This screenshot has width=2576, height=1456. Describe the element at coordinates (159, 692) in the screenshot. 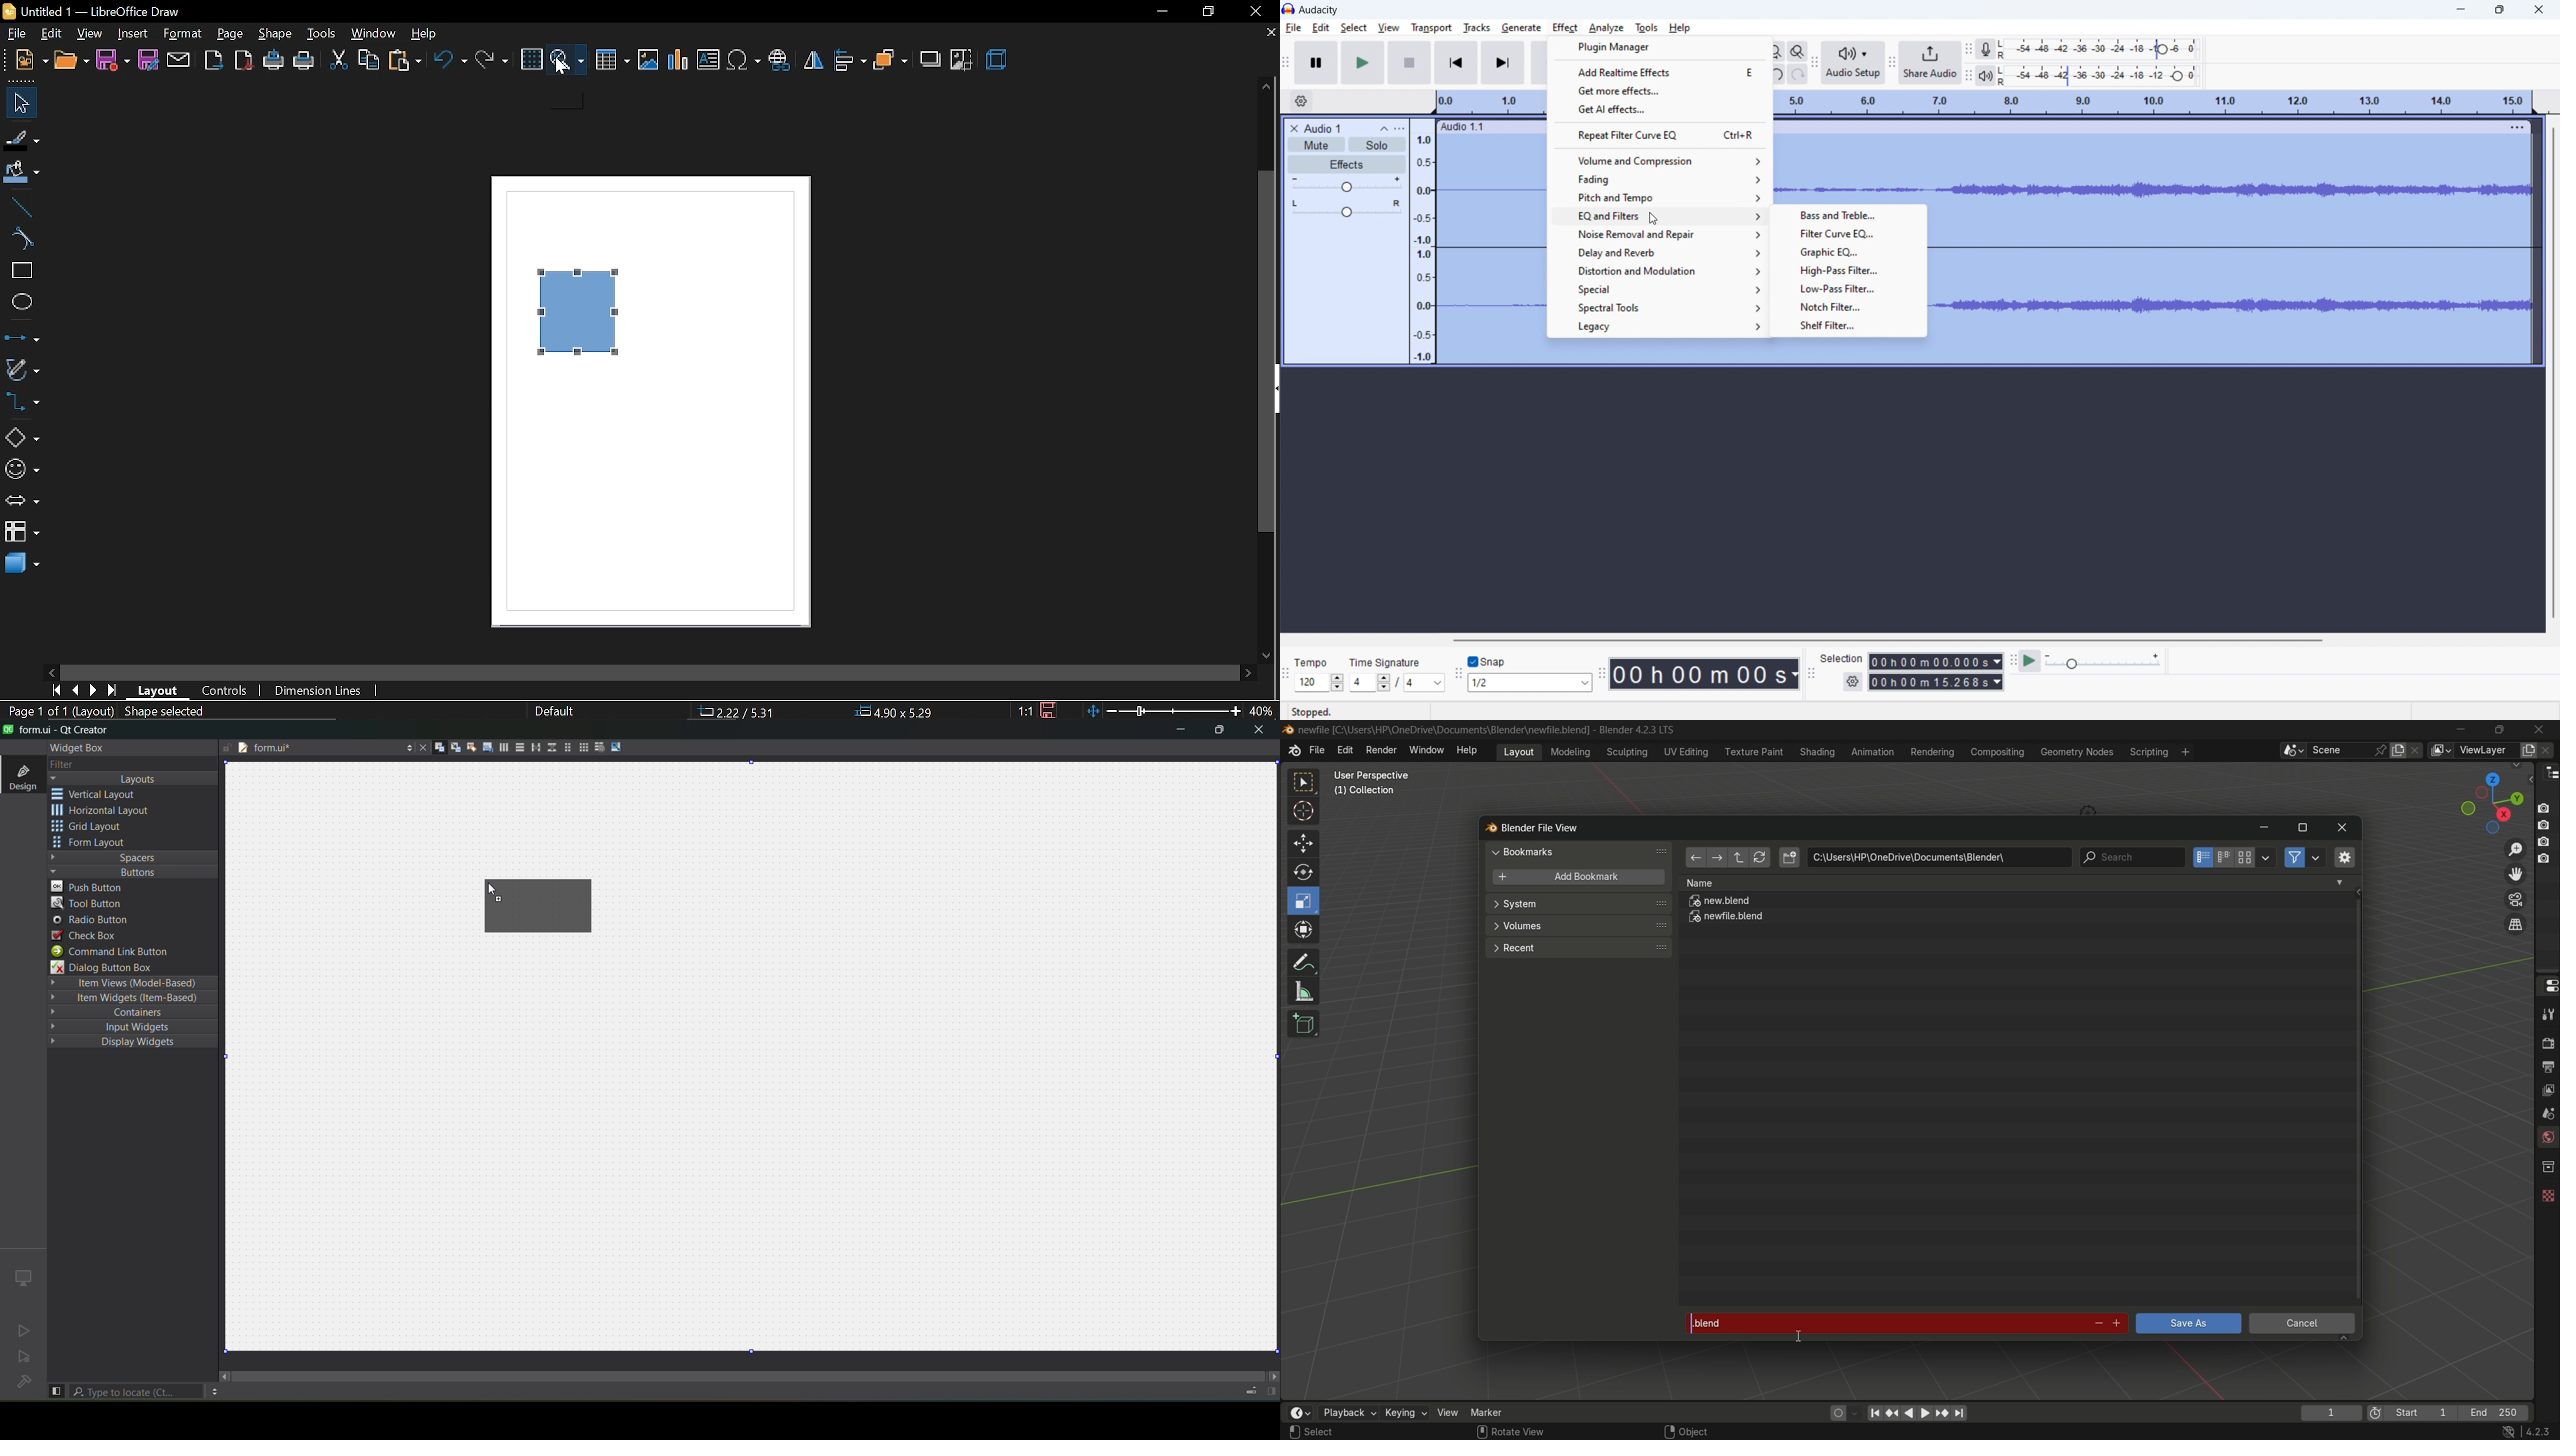

I see `layout` at that location.